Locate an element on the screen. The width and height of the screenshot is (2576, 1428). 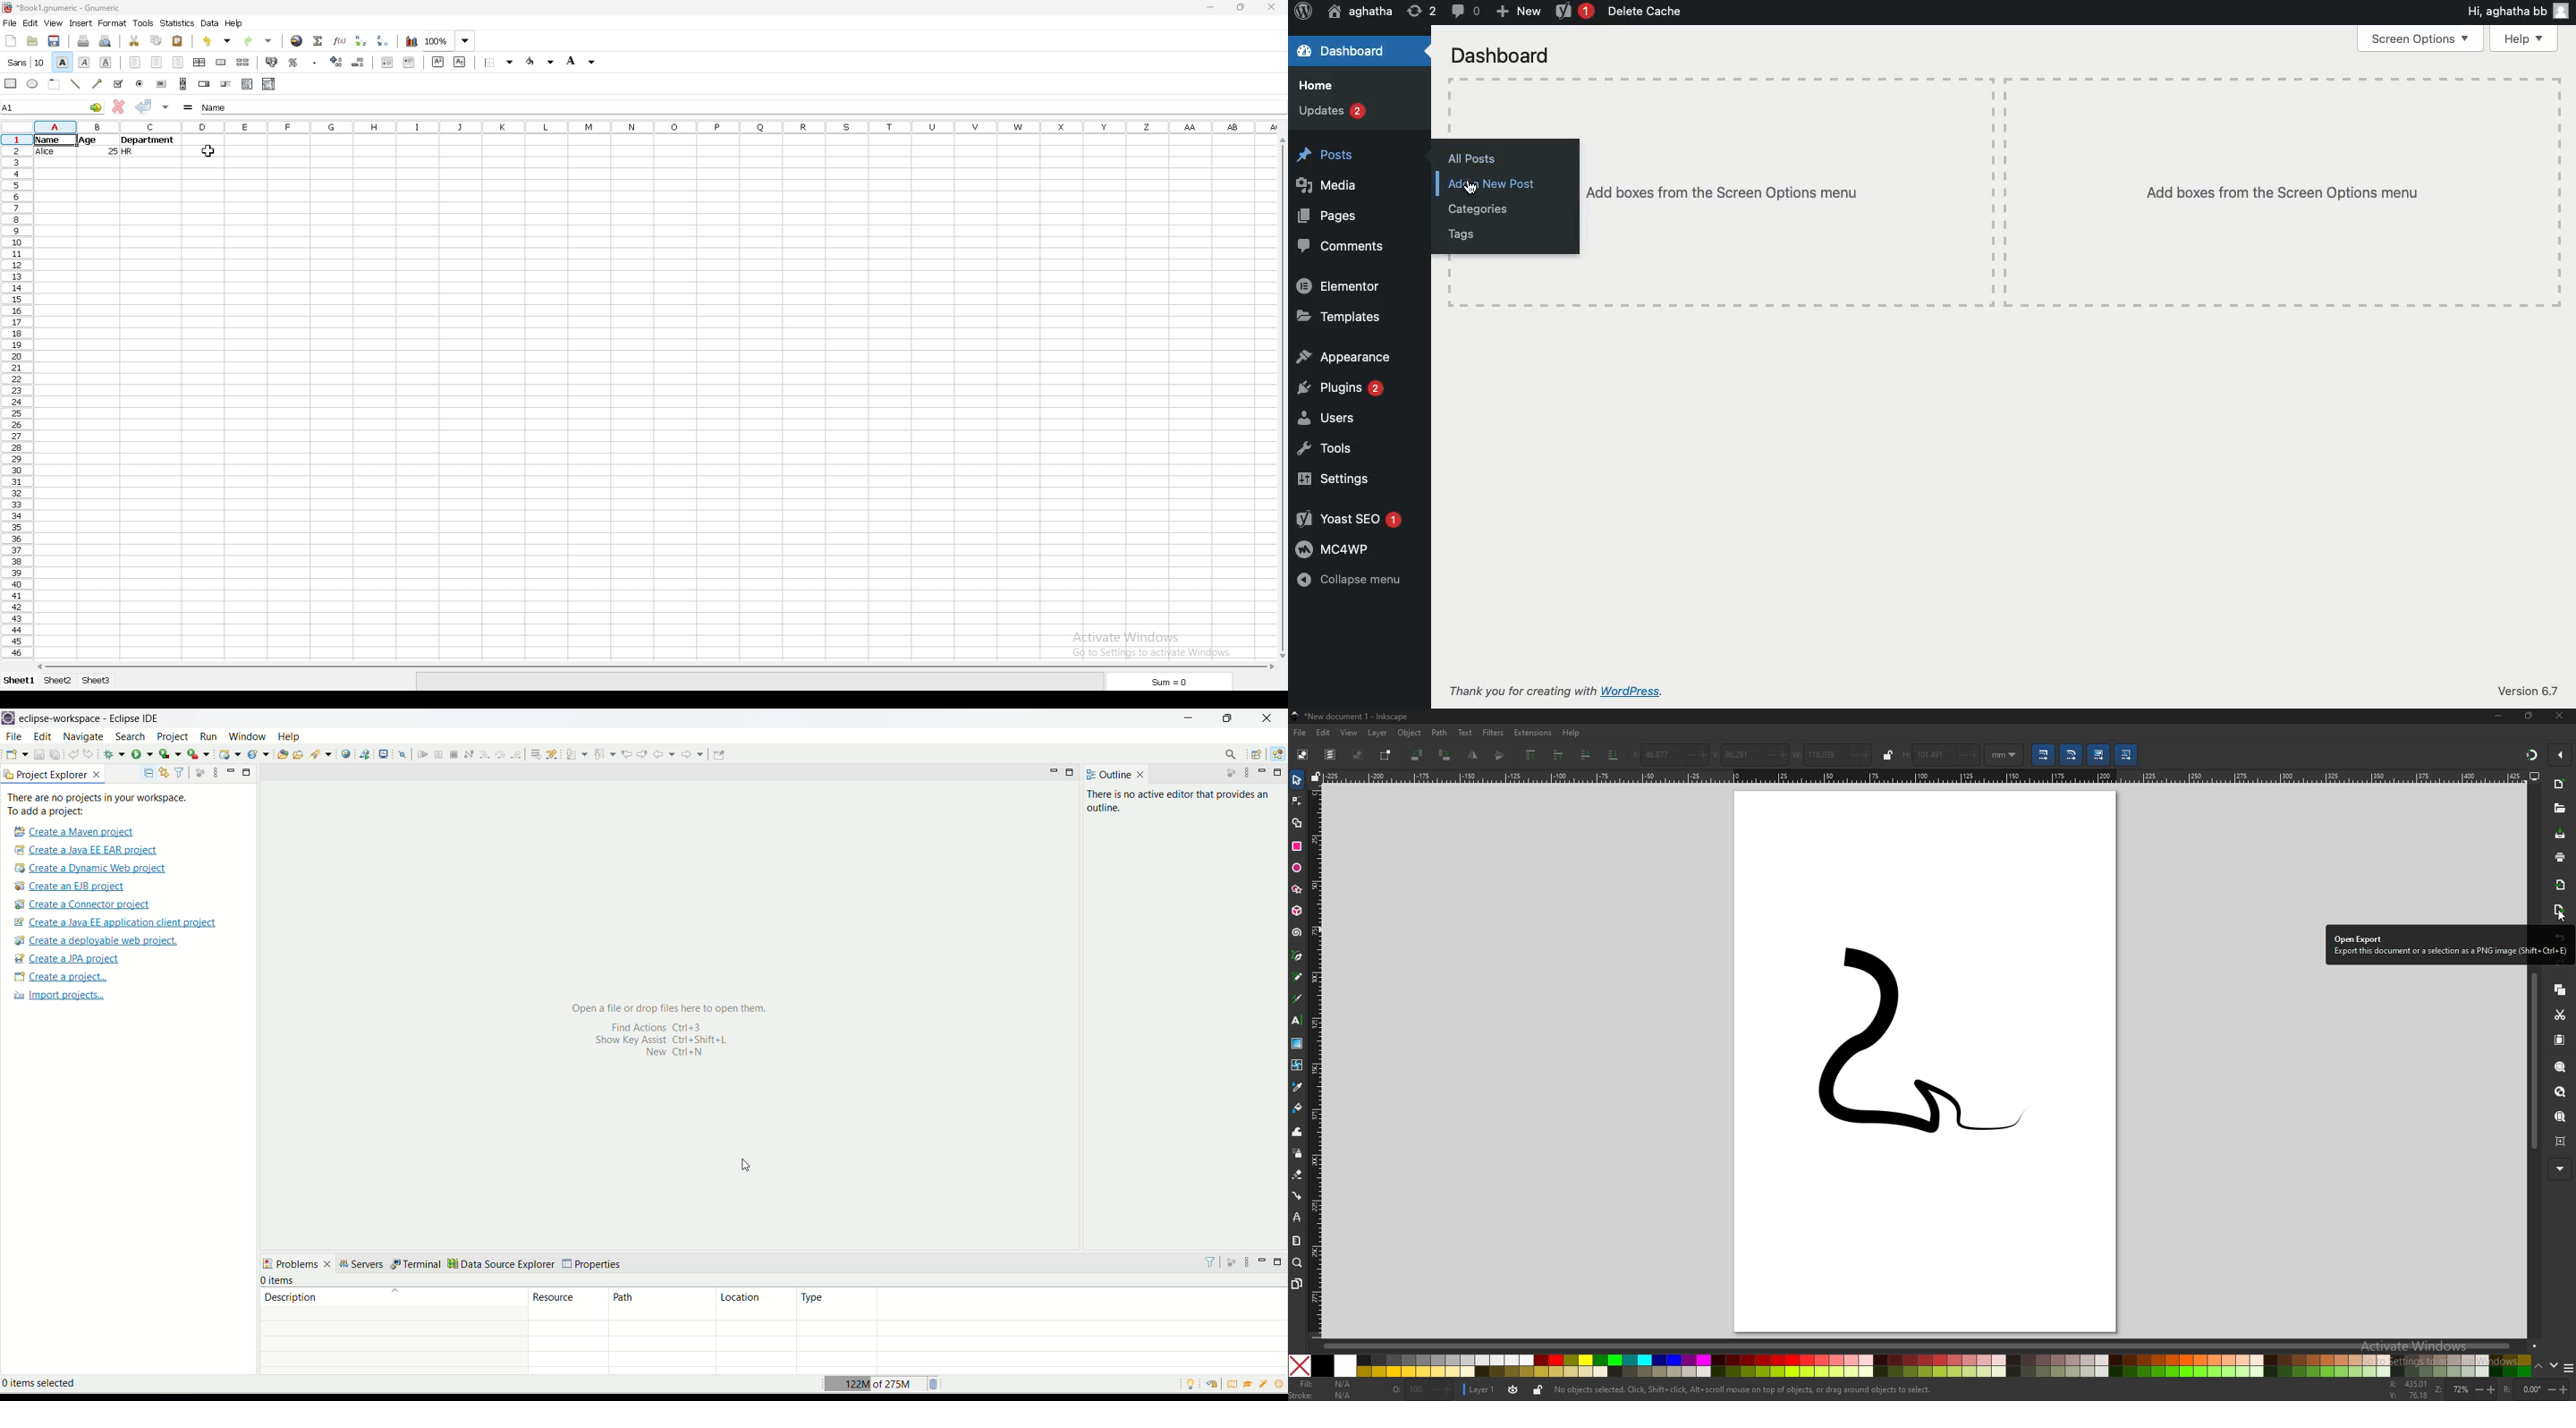
print is located at coordinates (84, 41).